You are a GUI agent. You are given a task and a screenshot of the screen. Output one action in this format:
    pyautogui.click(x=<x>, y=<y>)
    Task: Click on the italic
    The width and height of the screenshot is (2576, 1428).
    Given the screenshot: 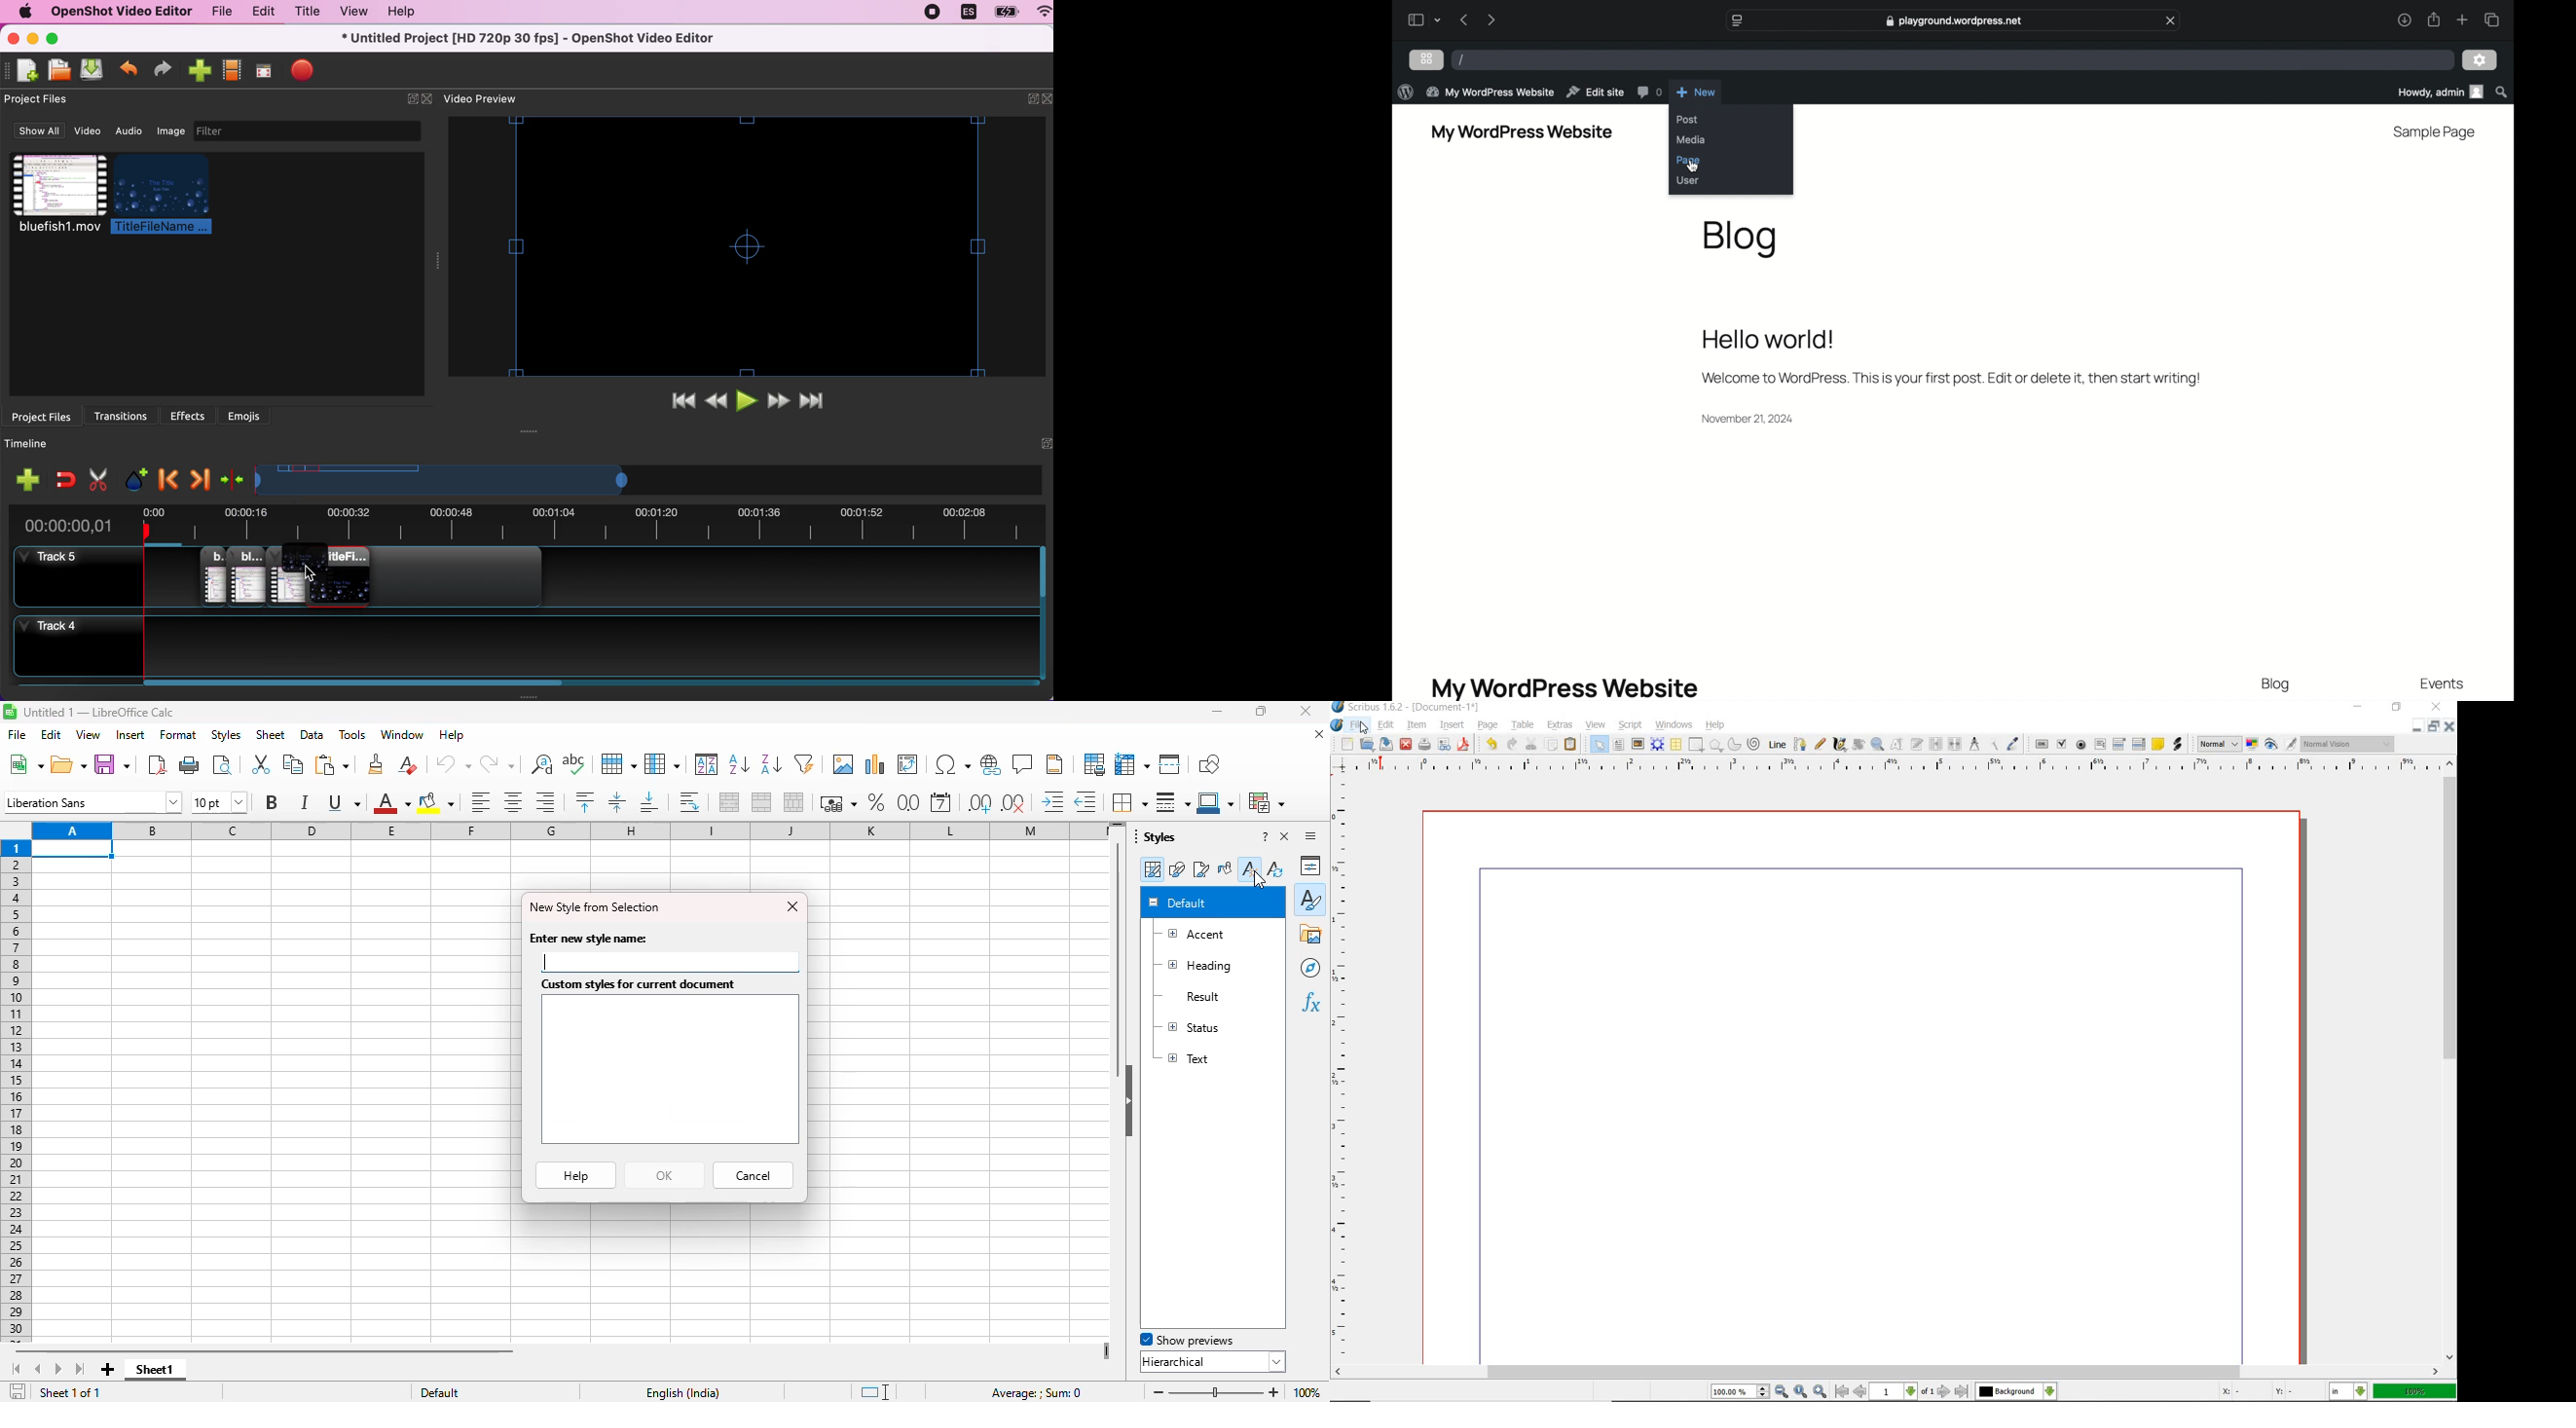 What is the action you would take?
    pyautogui.click(x=303, y=802)
    